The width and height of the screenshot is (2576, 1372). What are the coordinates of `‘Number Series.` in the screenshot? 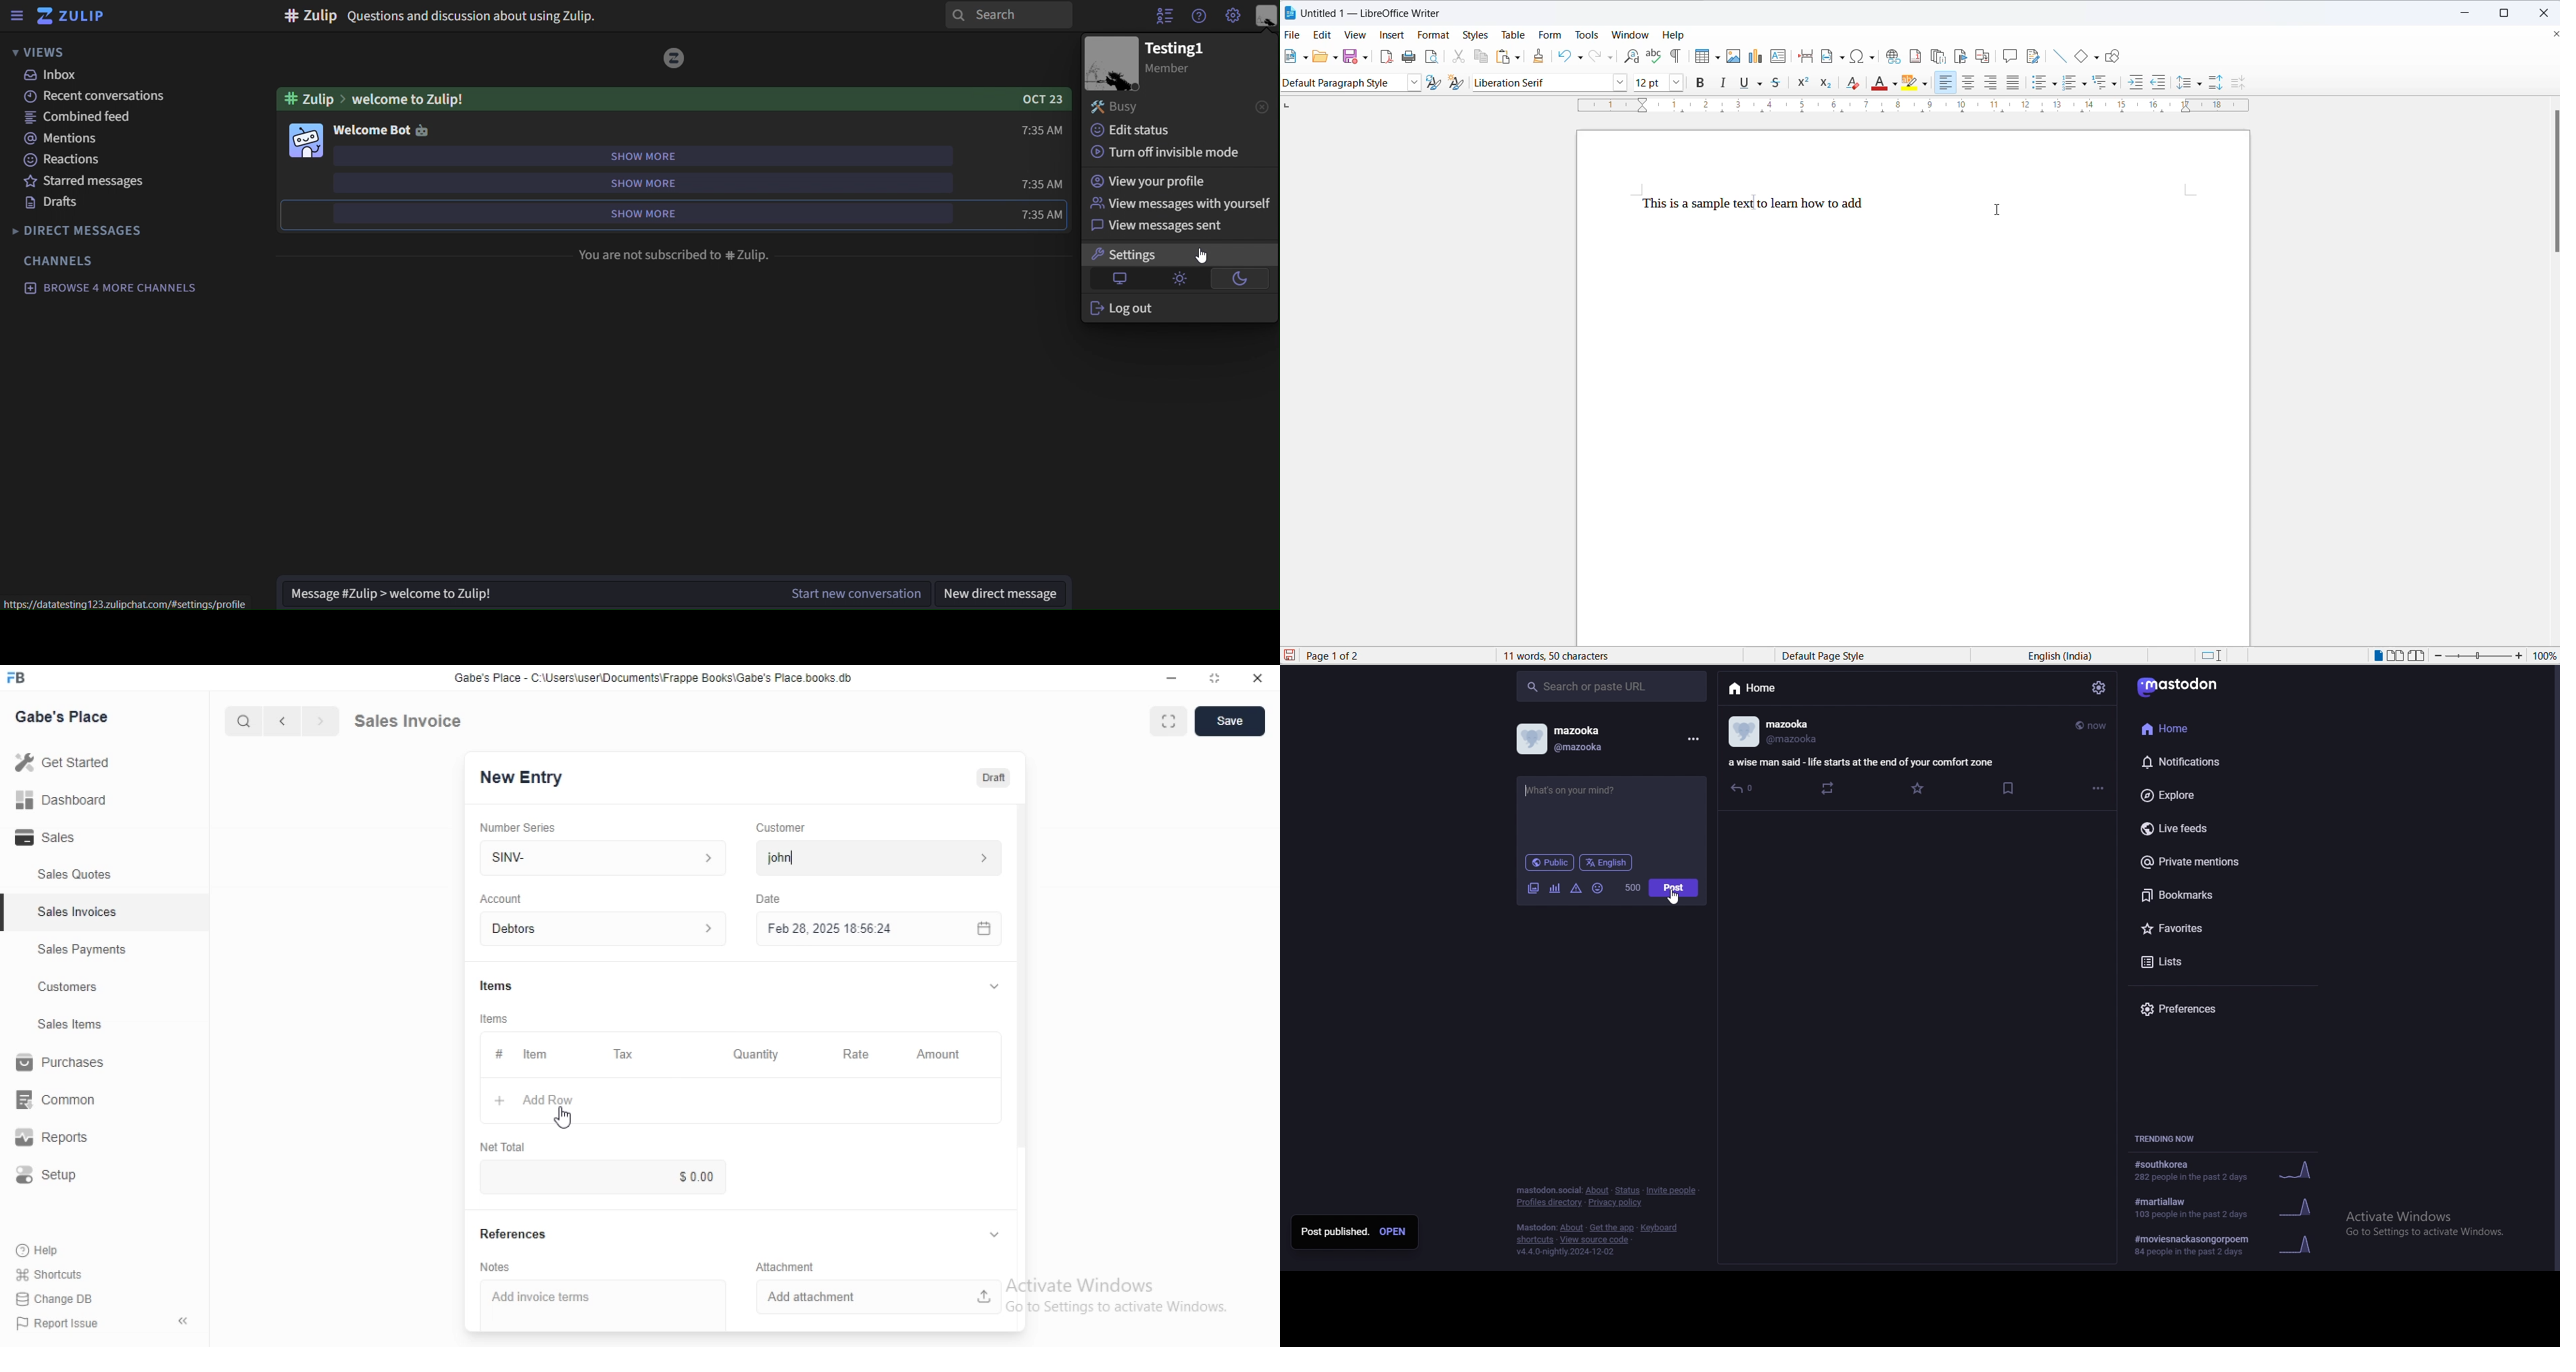 It's located at (520, 826).